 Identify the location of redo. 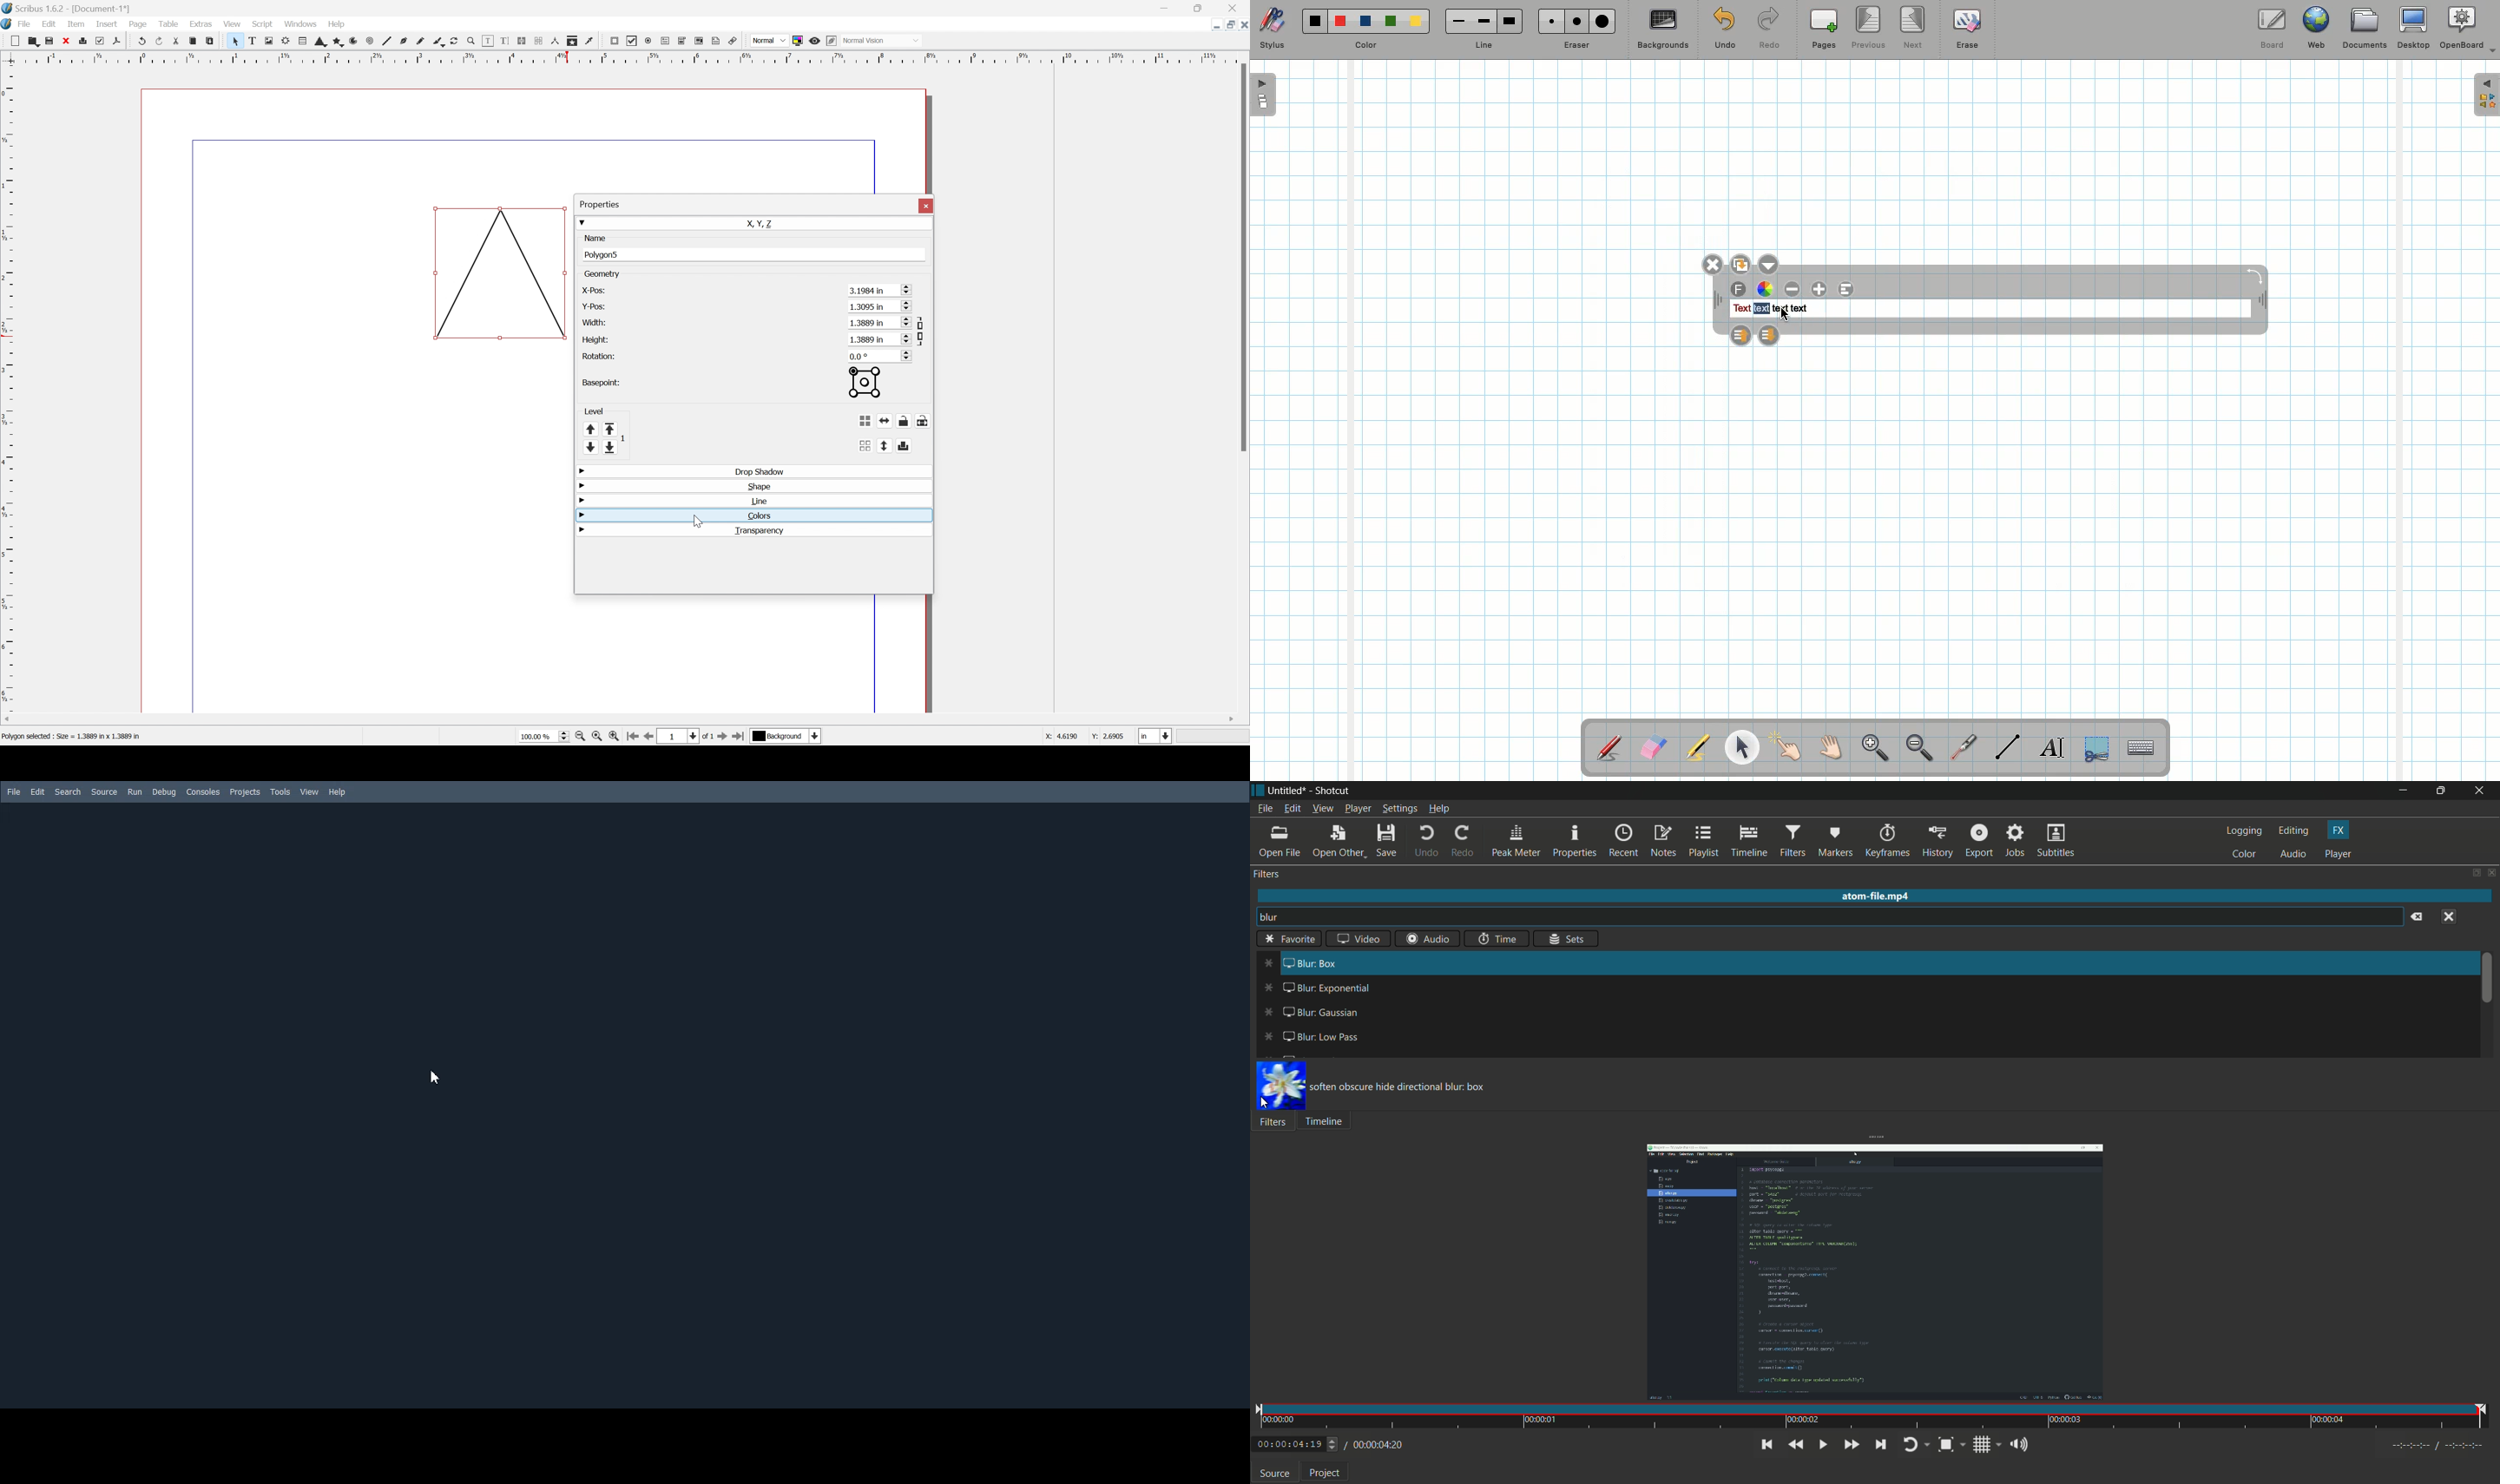
(1463, 841).